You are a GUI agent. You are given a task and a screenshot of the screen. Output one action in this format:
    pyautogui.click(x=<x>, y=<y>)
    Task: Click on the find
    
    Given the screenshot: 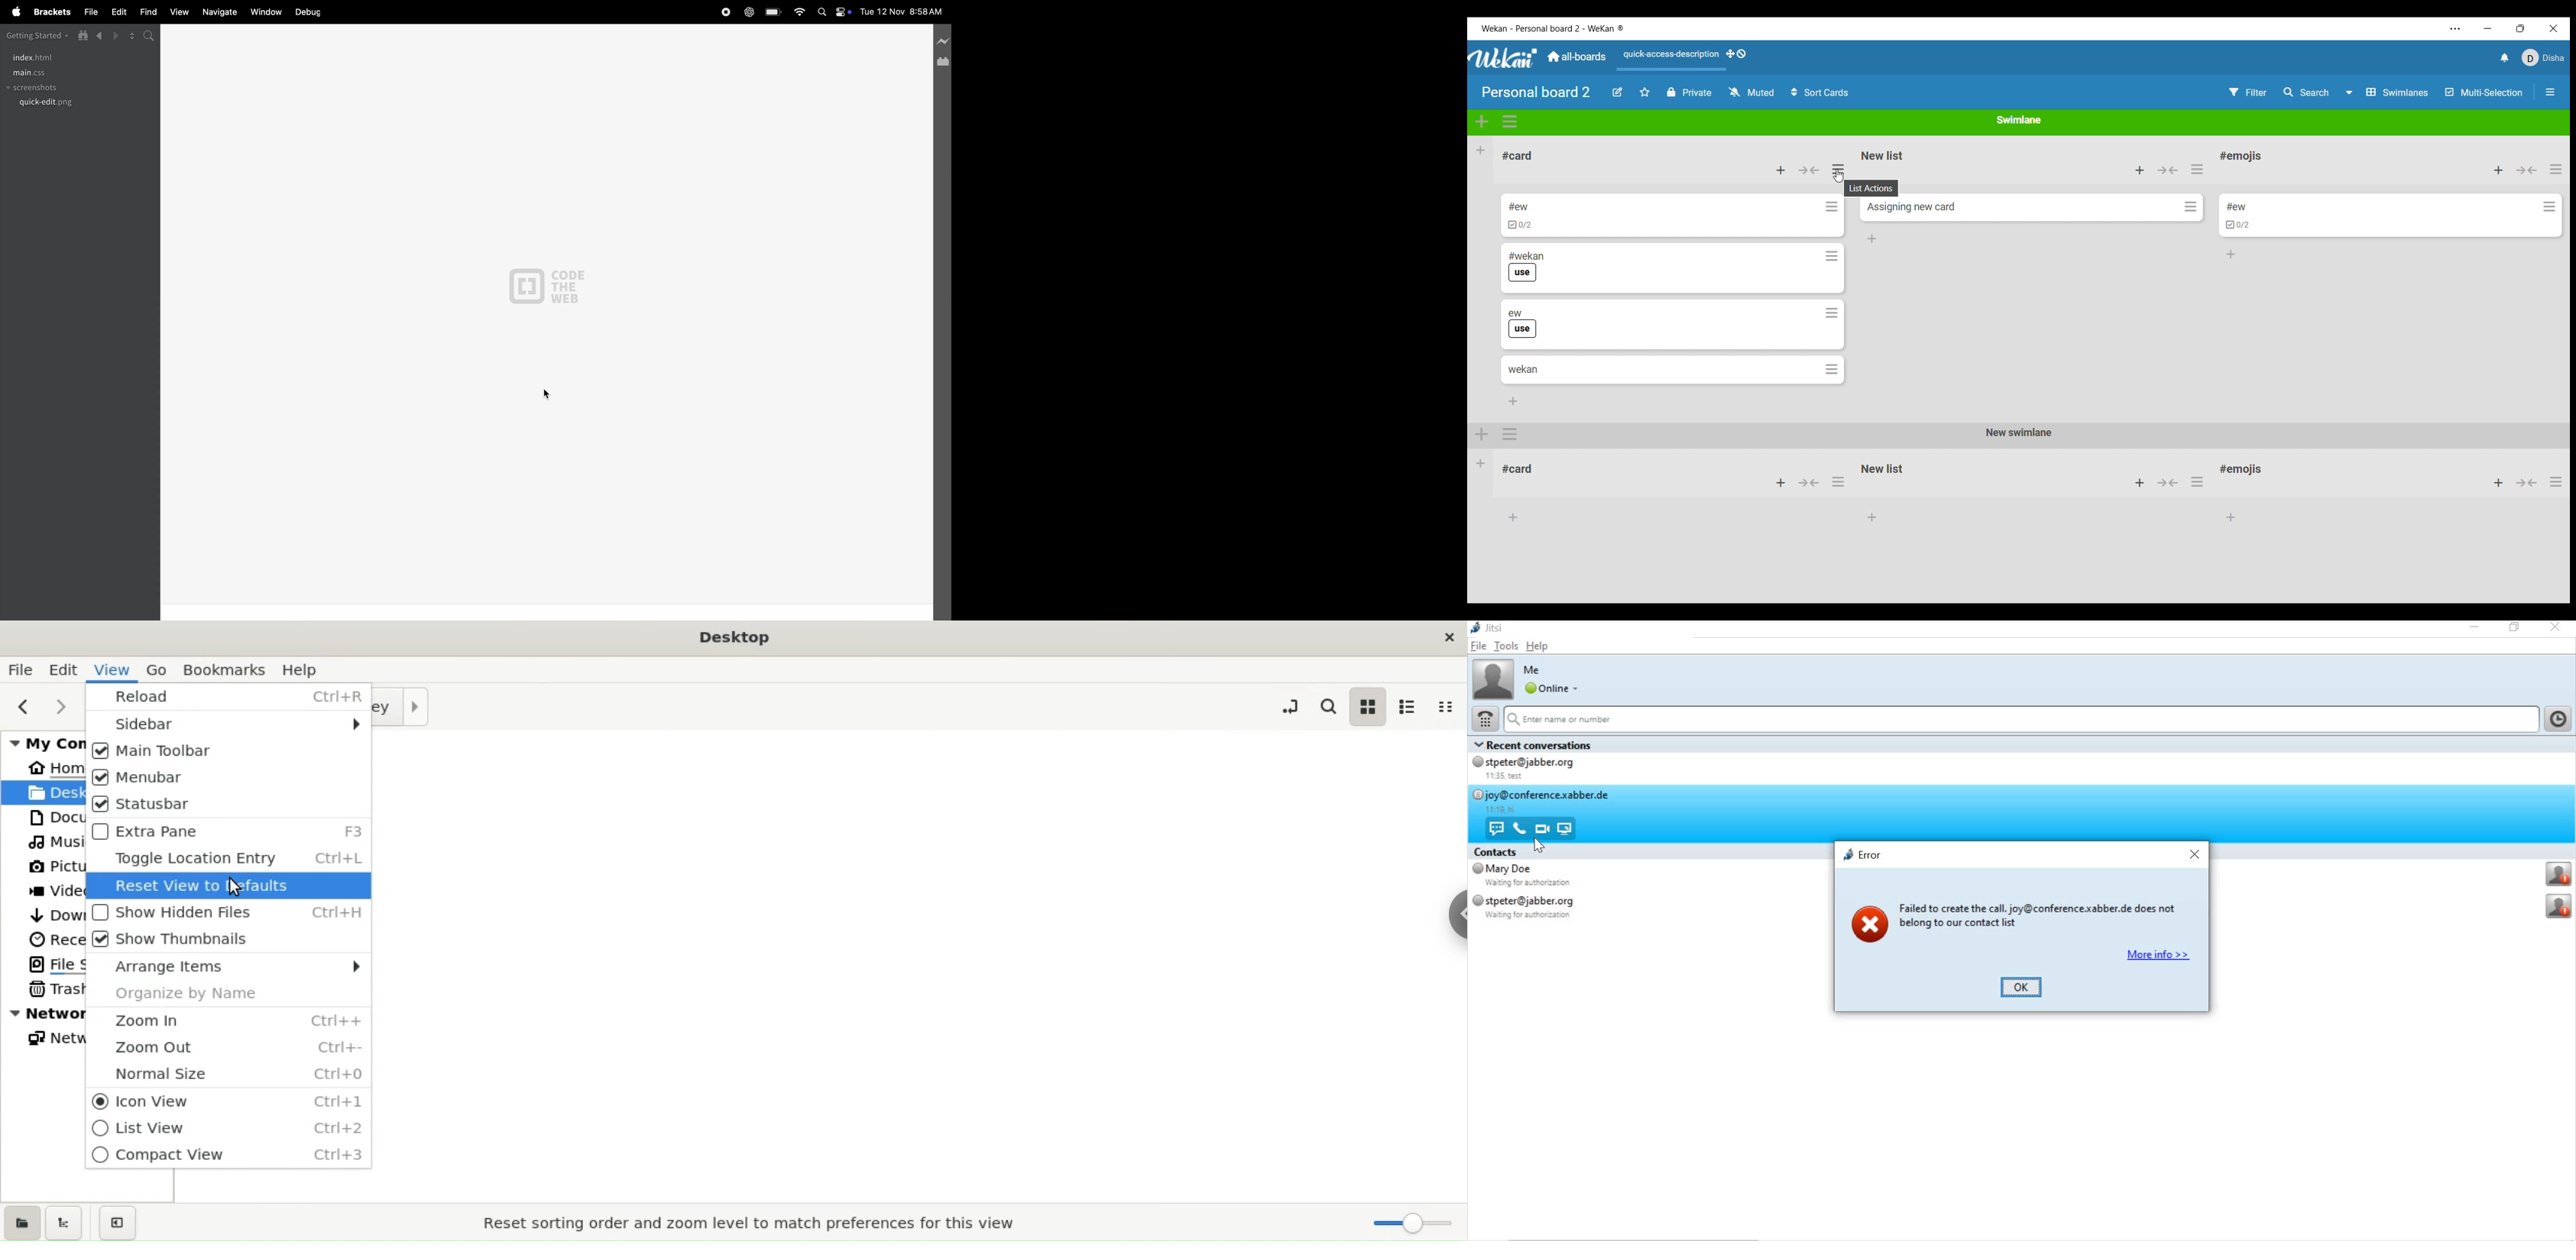 What is the action you would take?
    pyautogui.click(x=147, y=11)
    